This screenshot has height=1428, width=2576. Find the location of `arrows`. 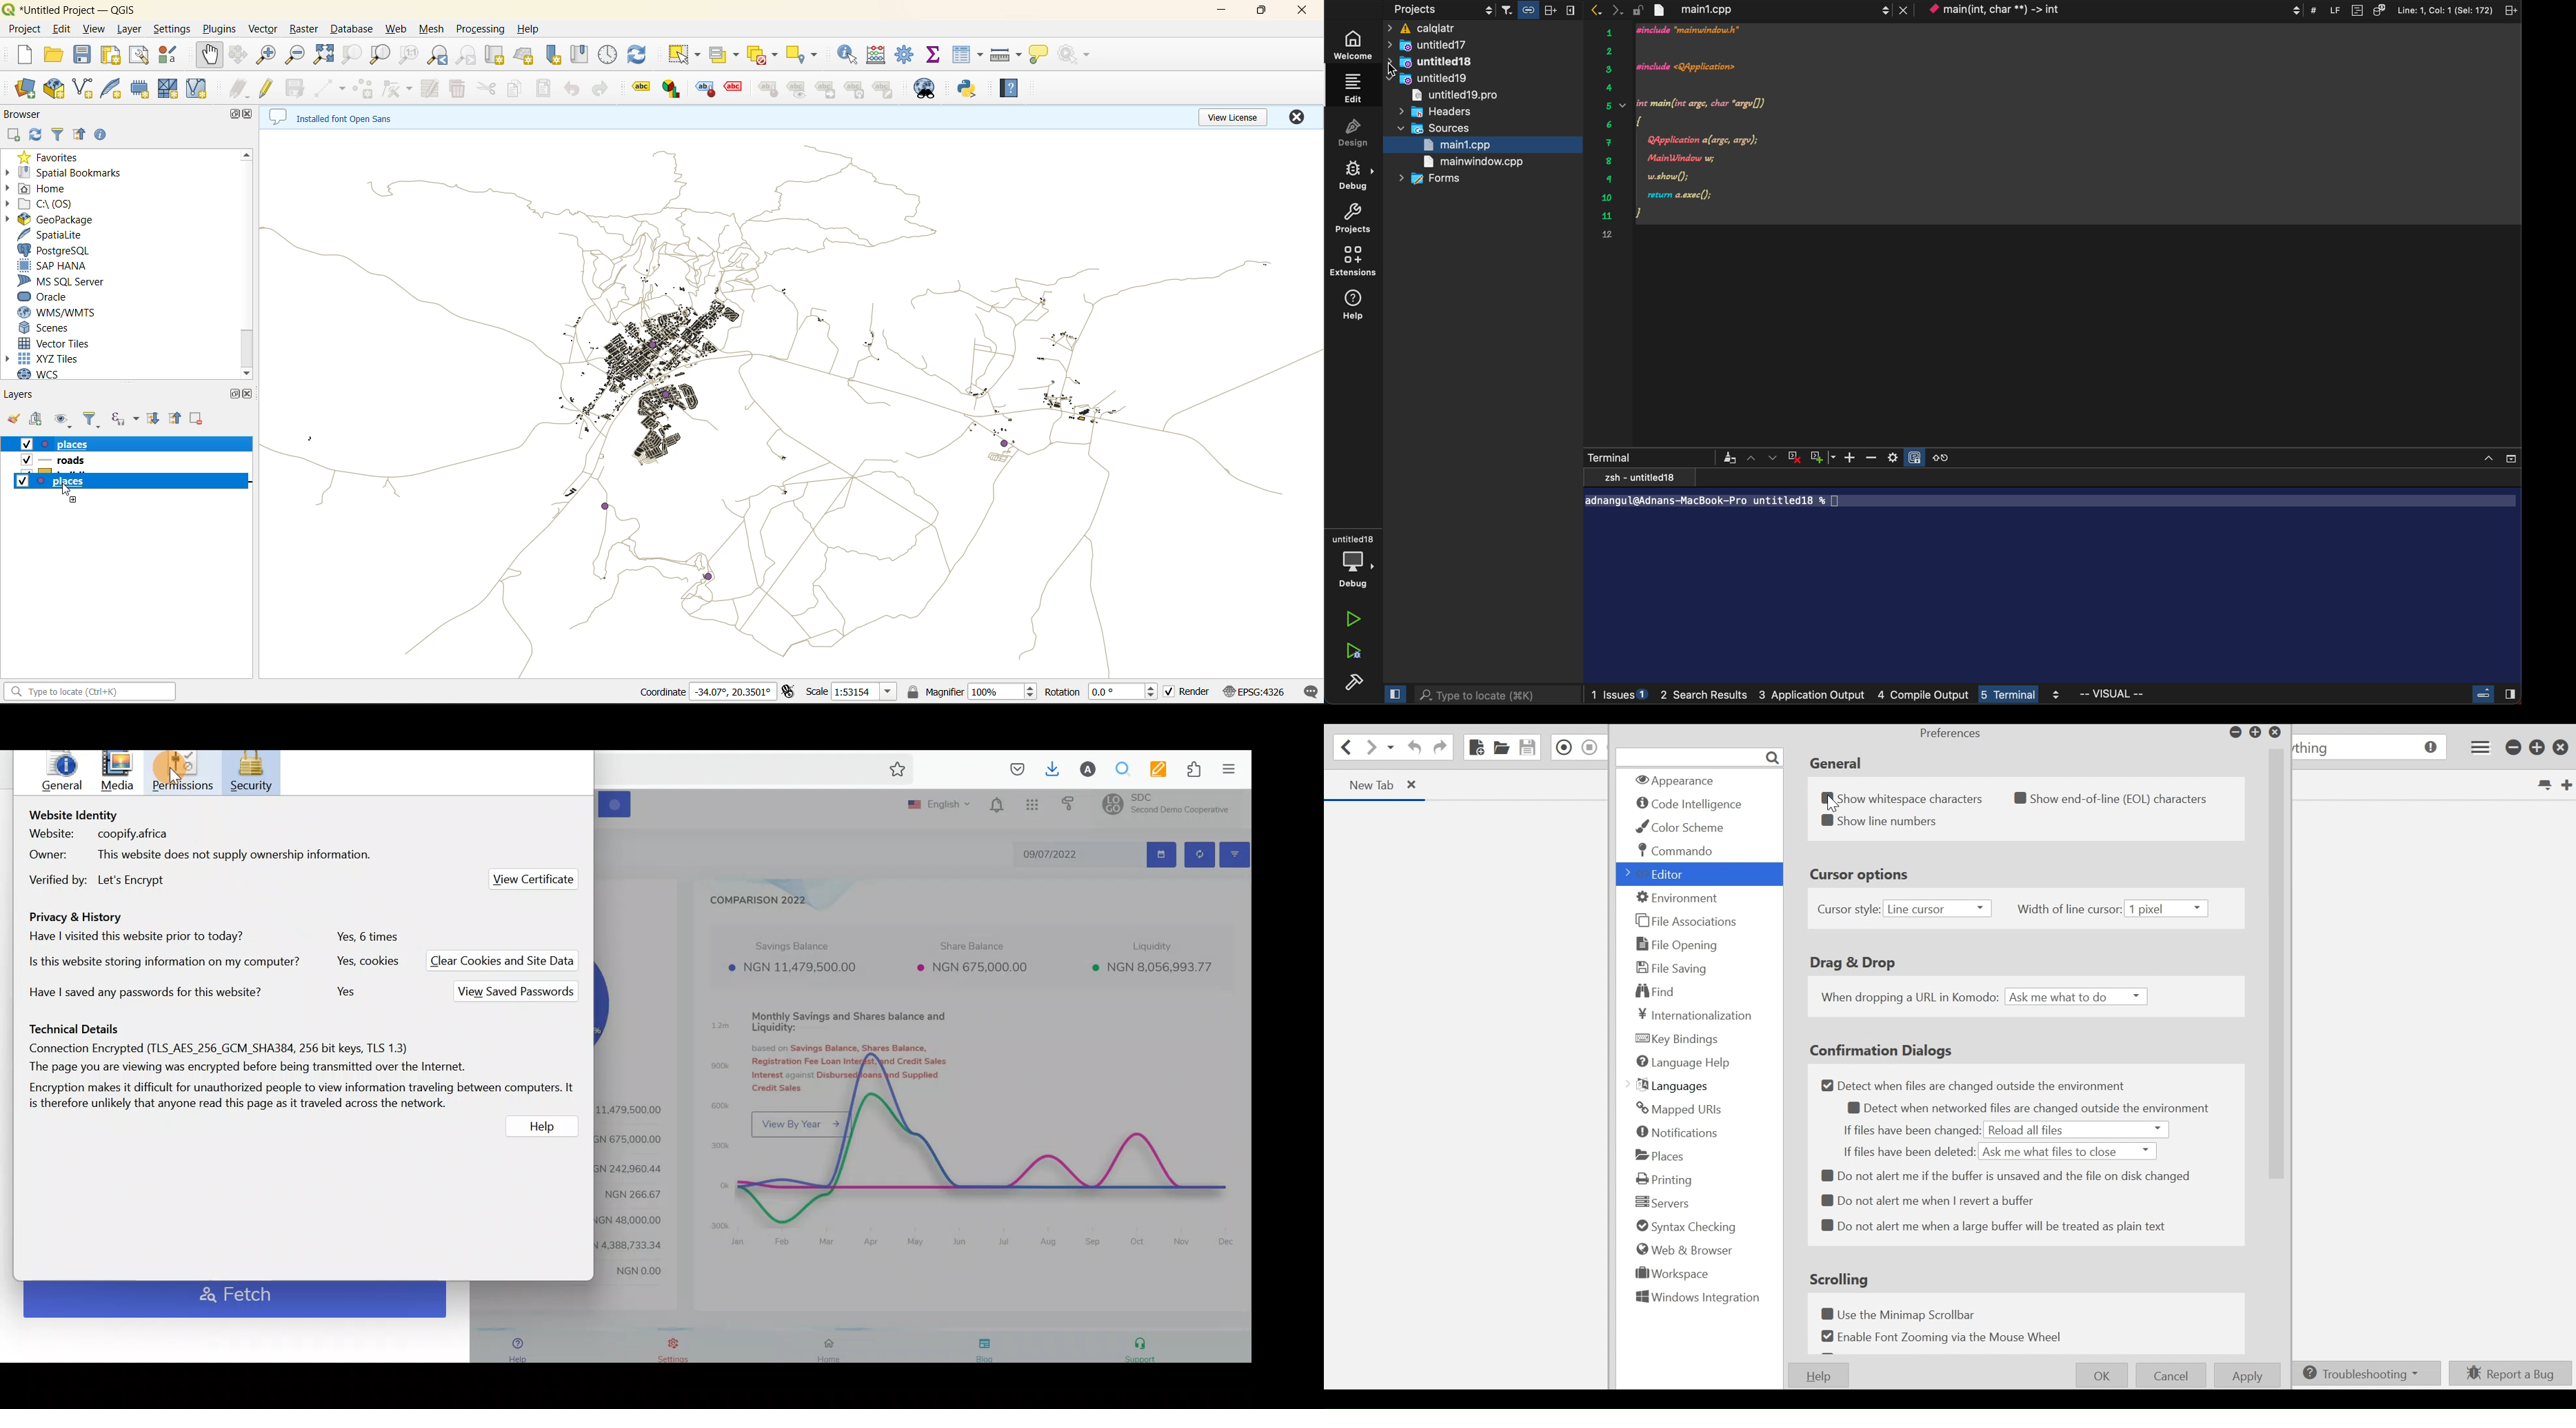

arrows is located at coordinates (1759, 457).